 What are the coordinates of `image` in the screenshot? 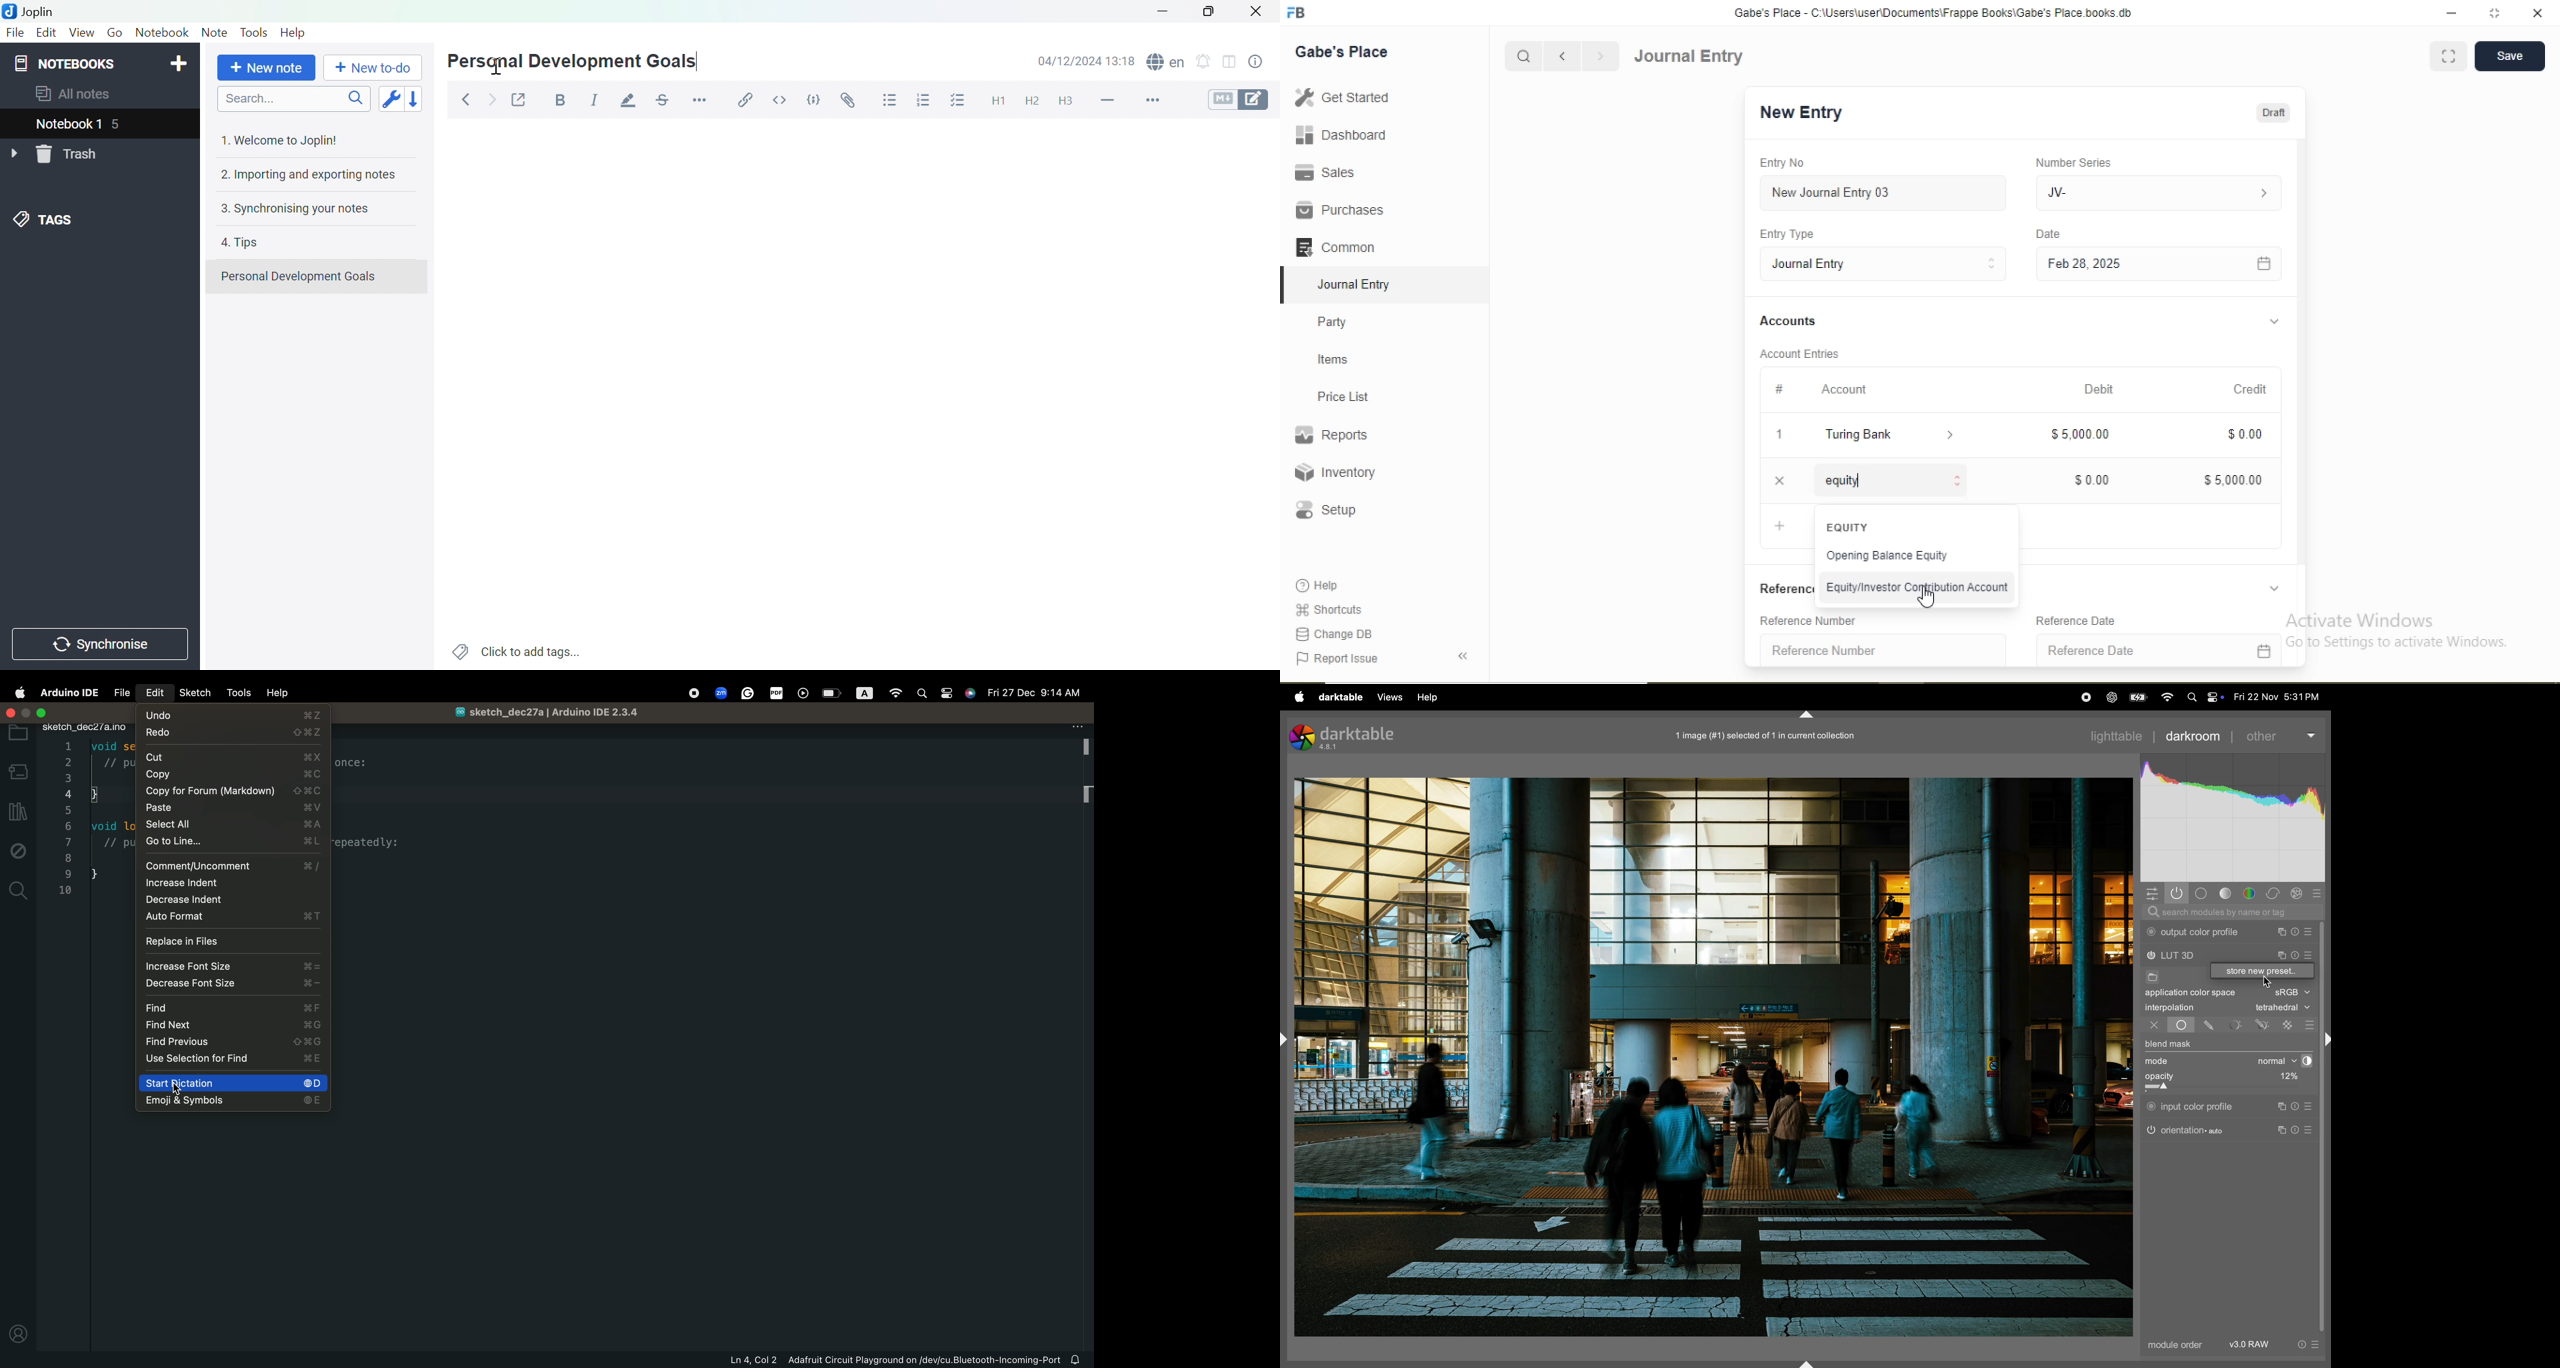 It's located at (1714, 1056).